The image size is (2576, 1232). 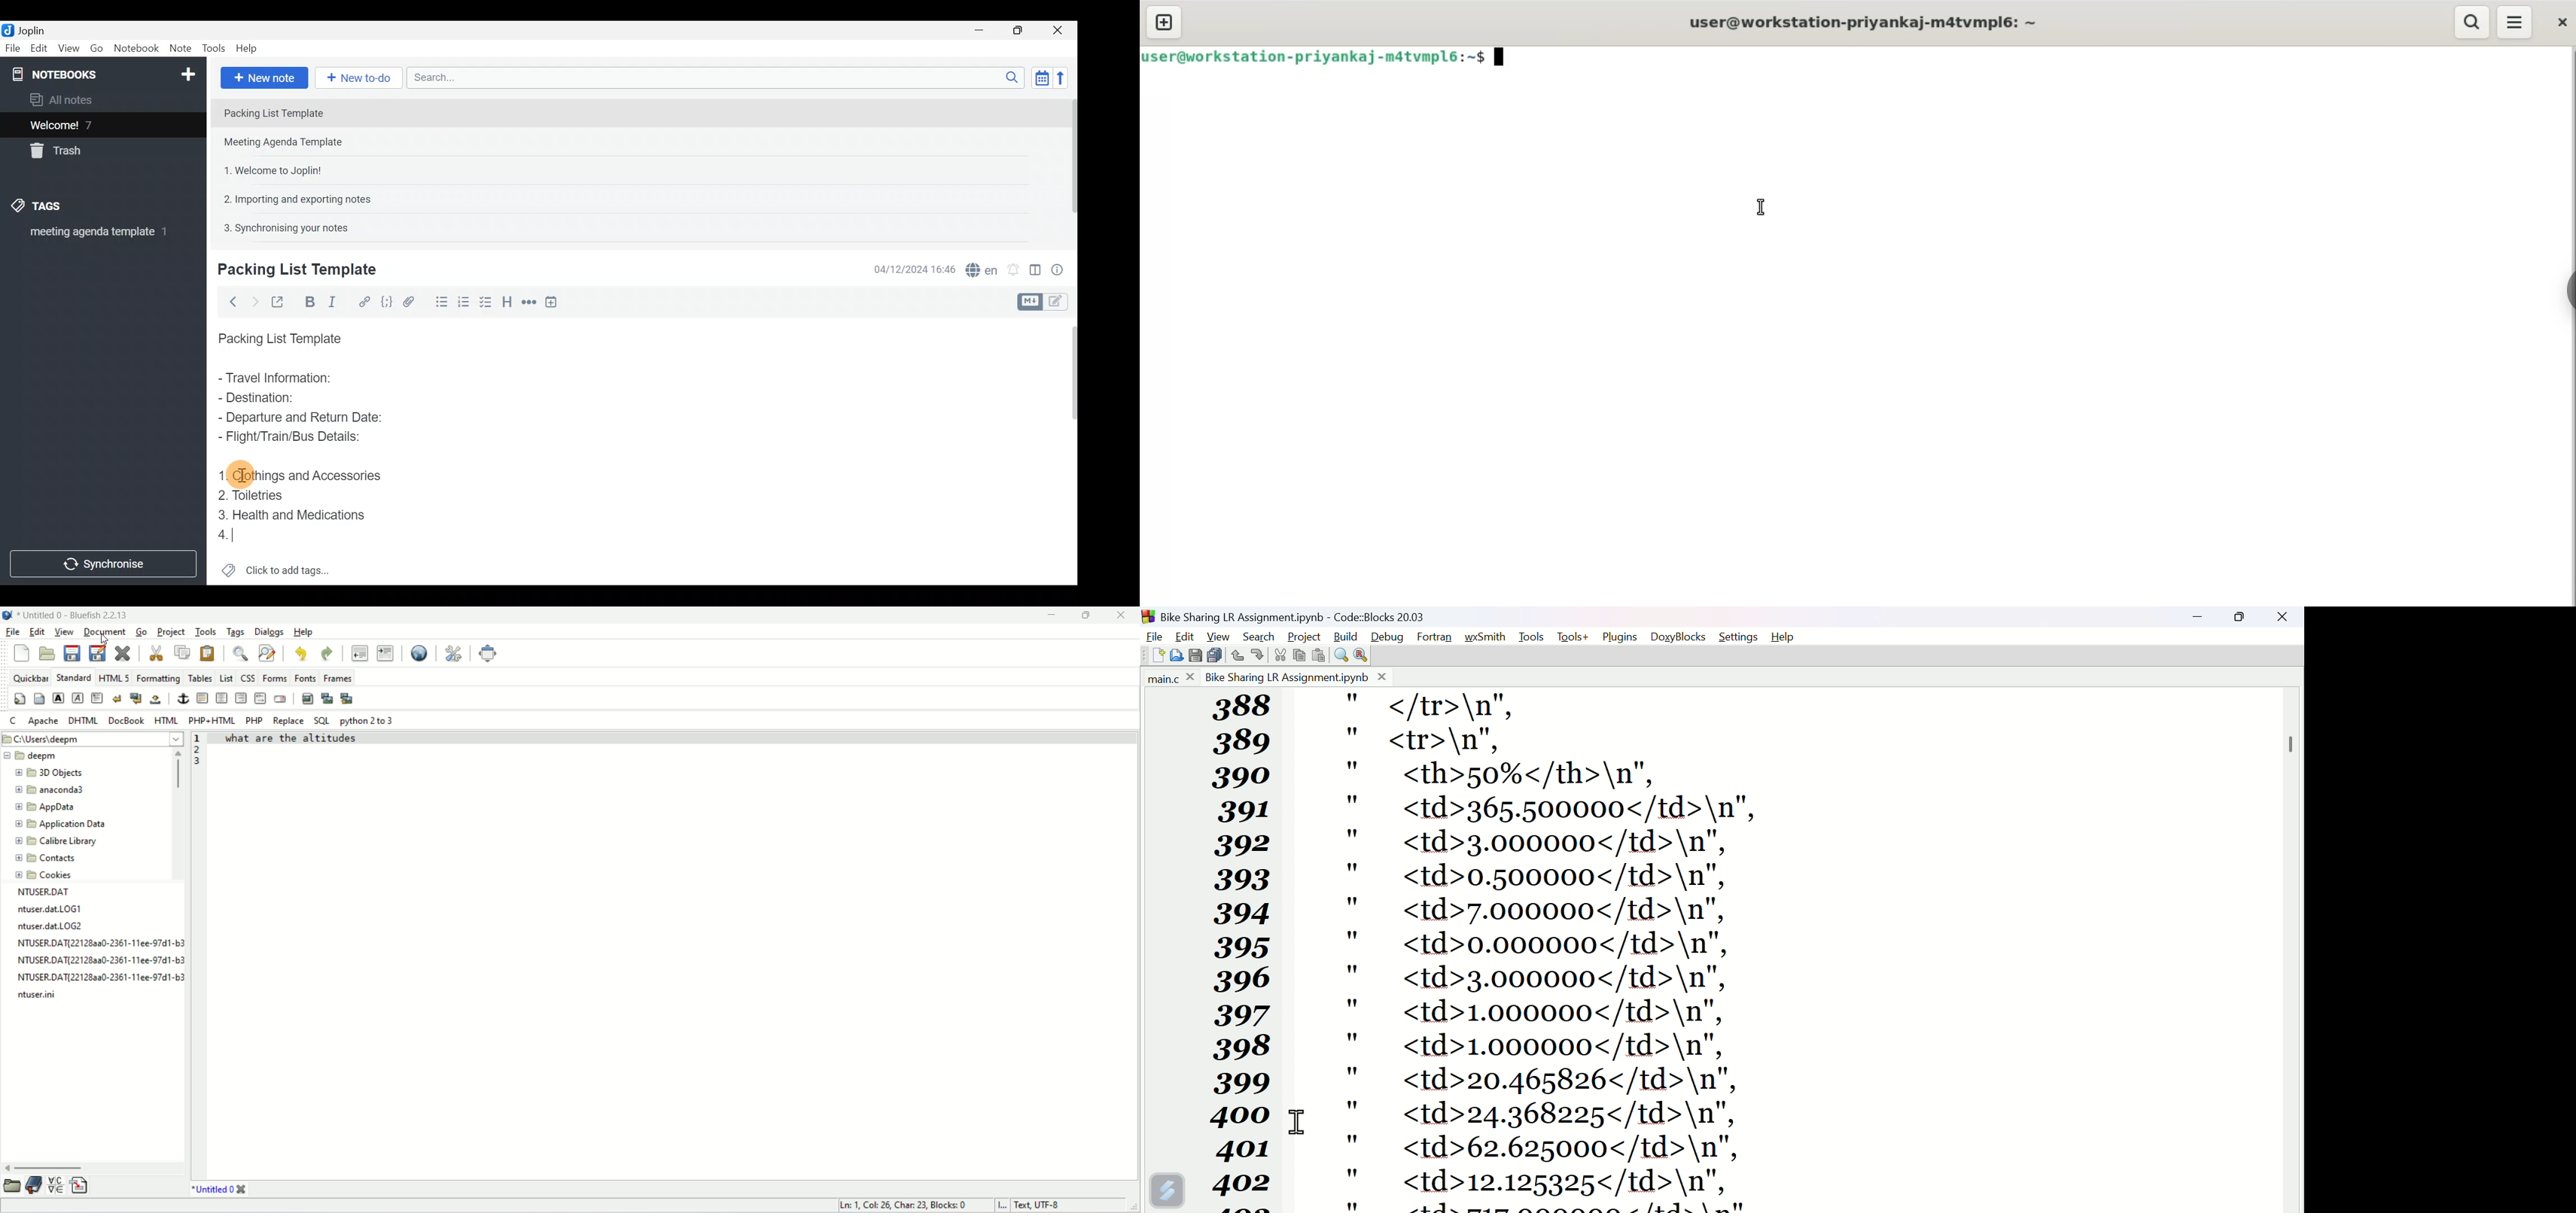 I want to click on frames, so click(x=337, y=676).